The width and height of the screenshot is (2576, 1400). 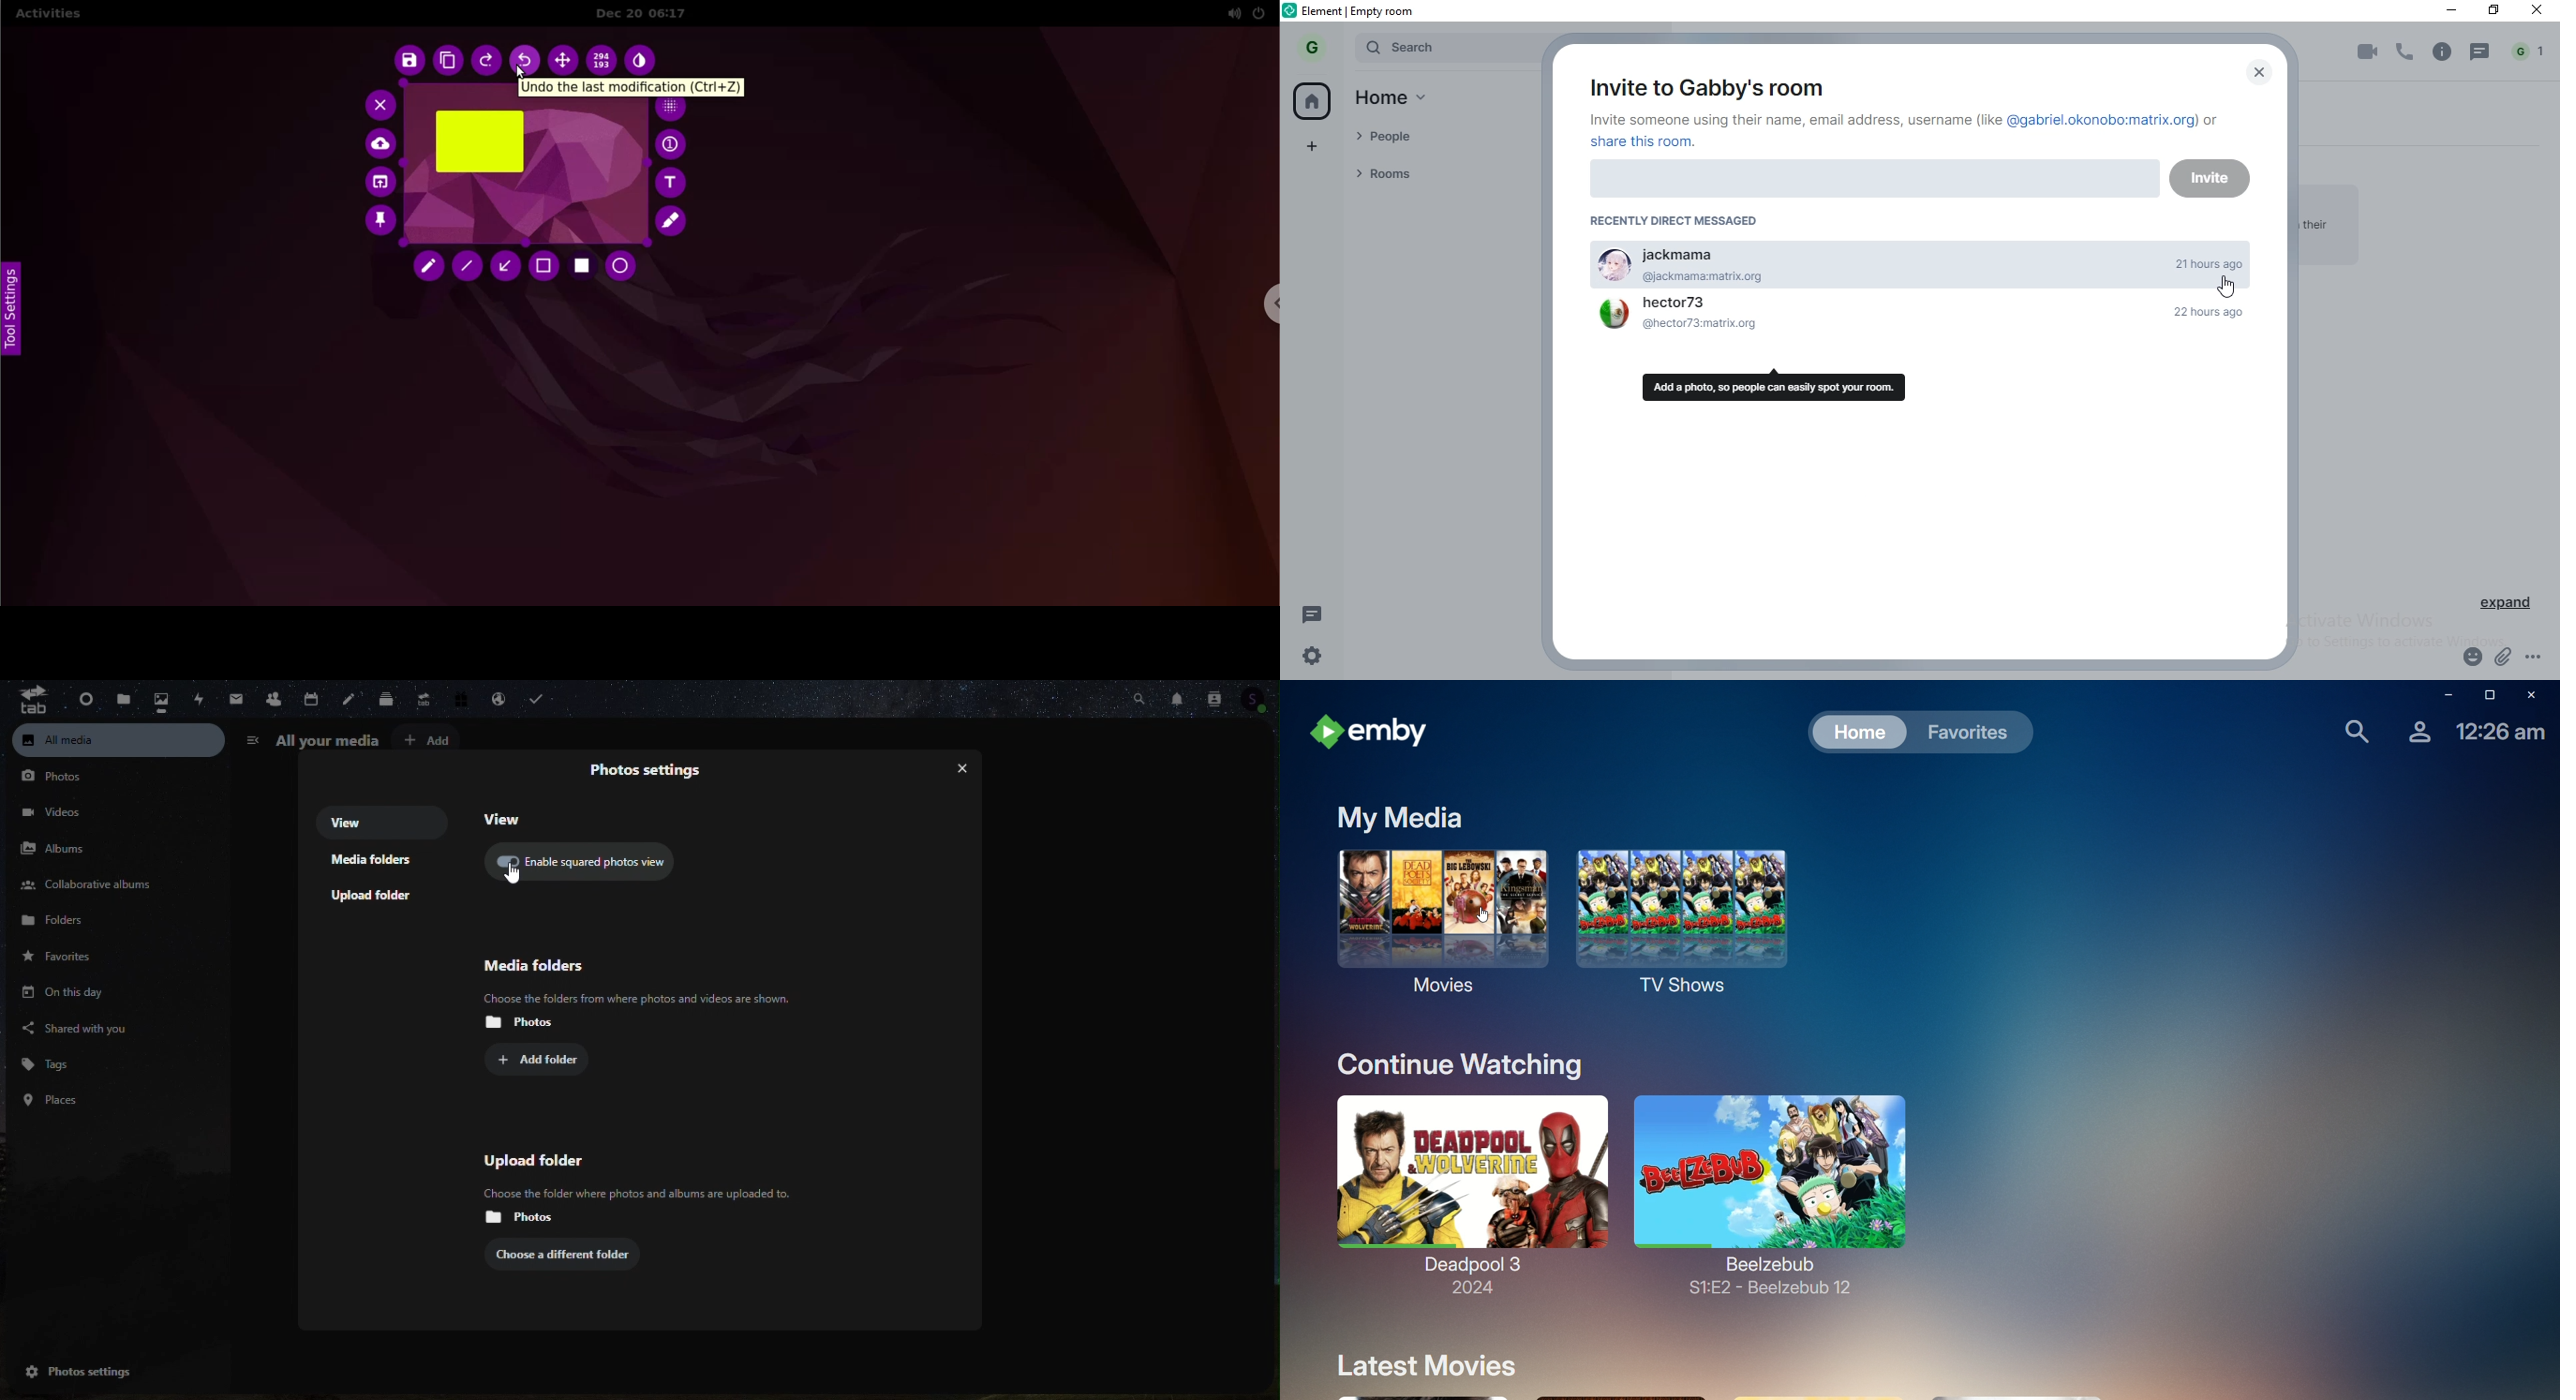 What do you see at coordinates (544, 697) in the screenshot?
I see `task` at bounding box center [544, 697].